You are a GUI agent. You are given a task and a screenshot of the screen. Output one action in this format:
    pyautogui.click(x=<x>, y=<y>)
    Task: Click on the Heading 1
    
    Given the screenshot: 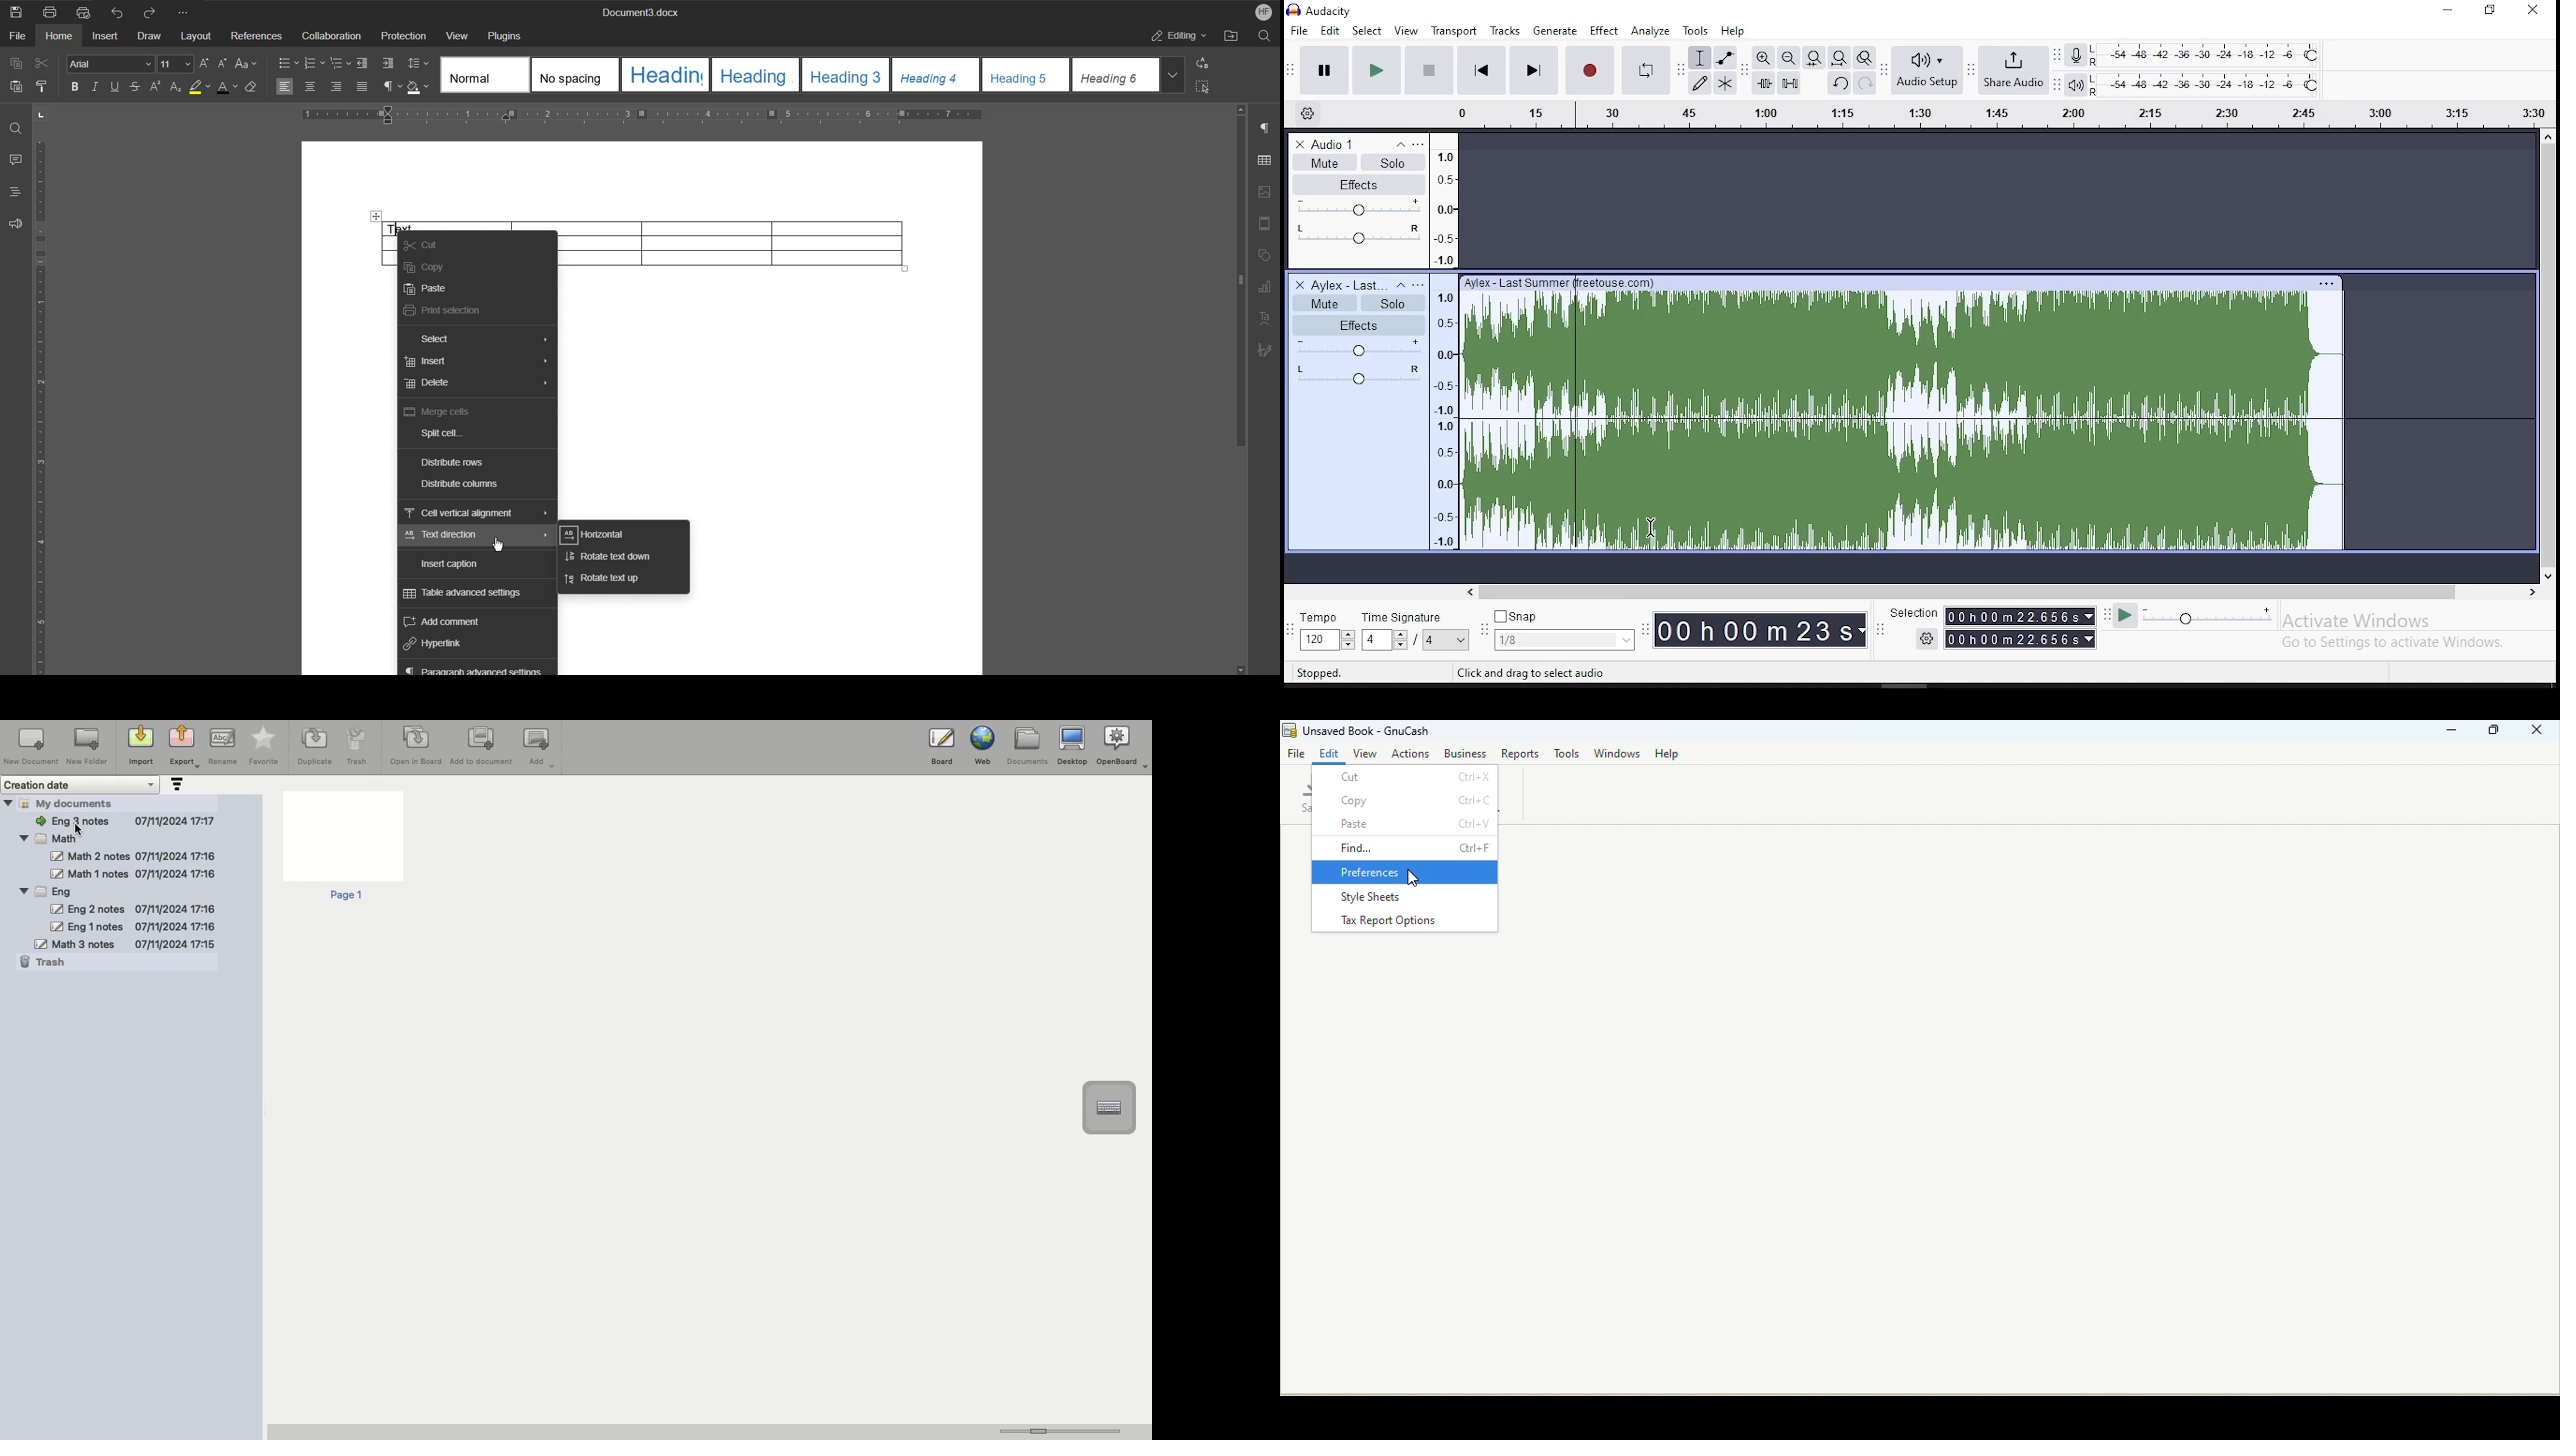 What is the action you would take?
    pyautogui.click(x=667, y=75)
    